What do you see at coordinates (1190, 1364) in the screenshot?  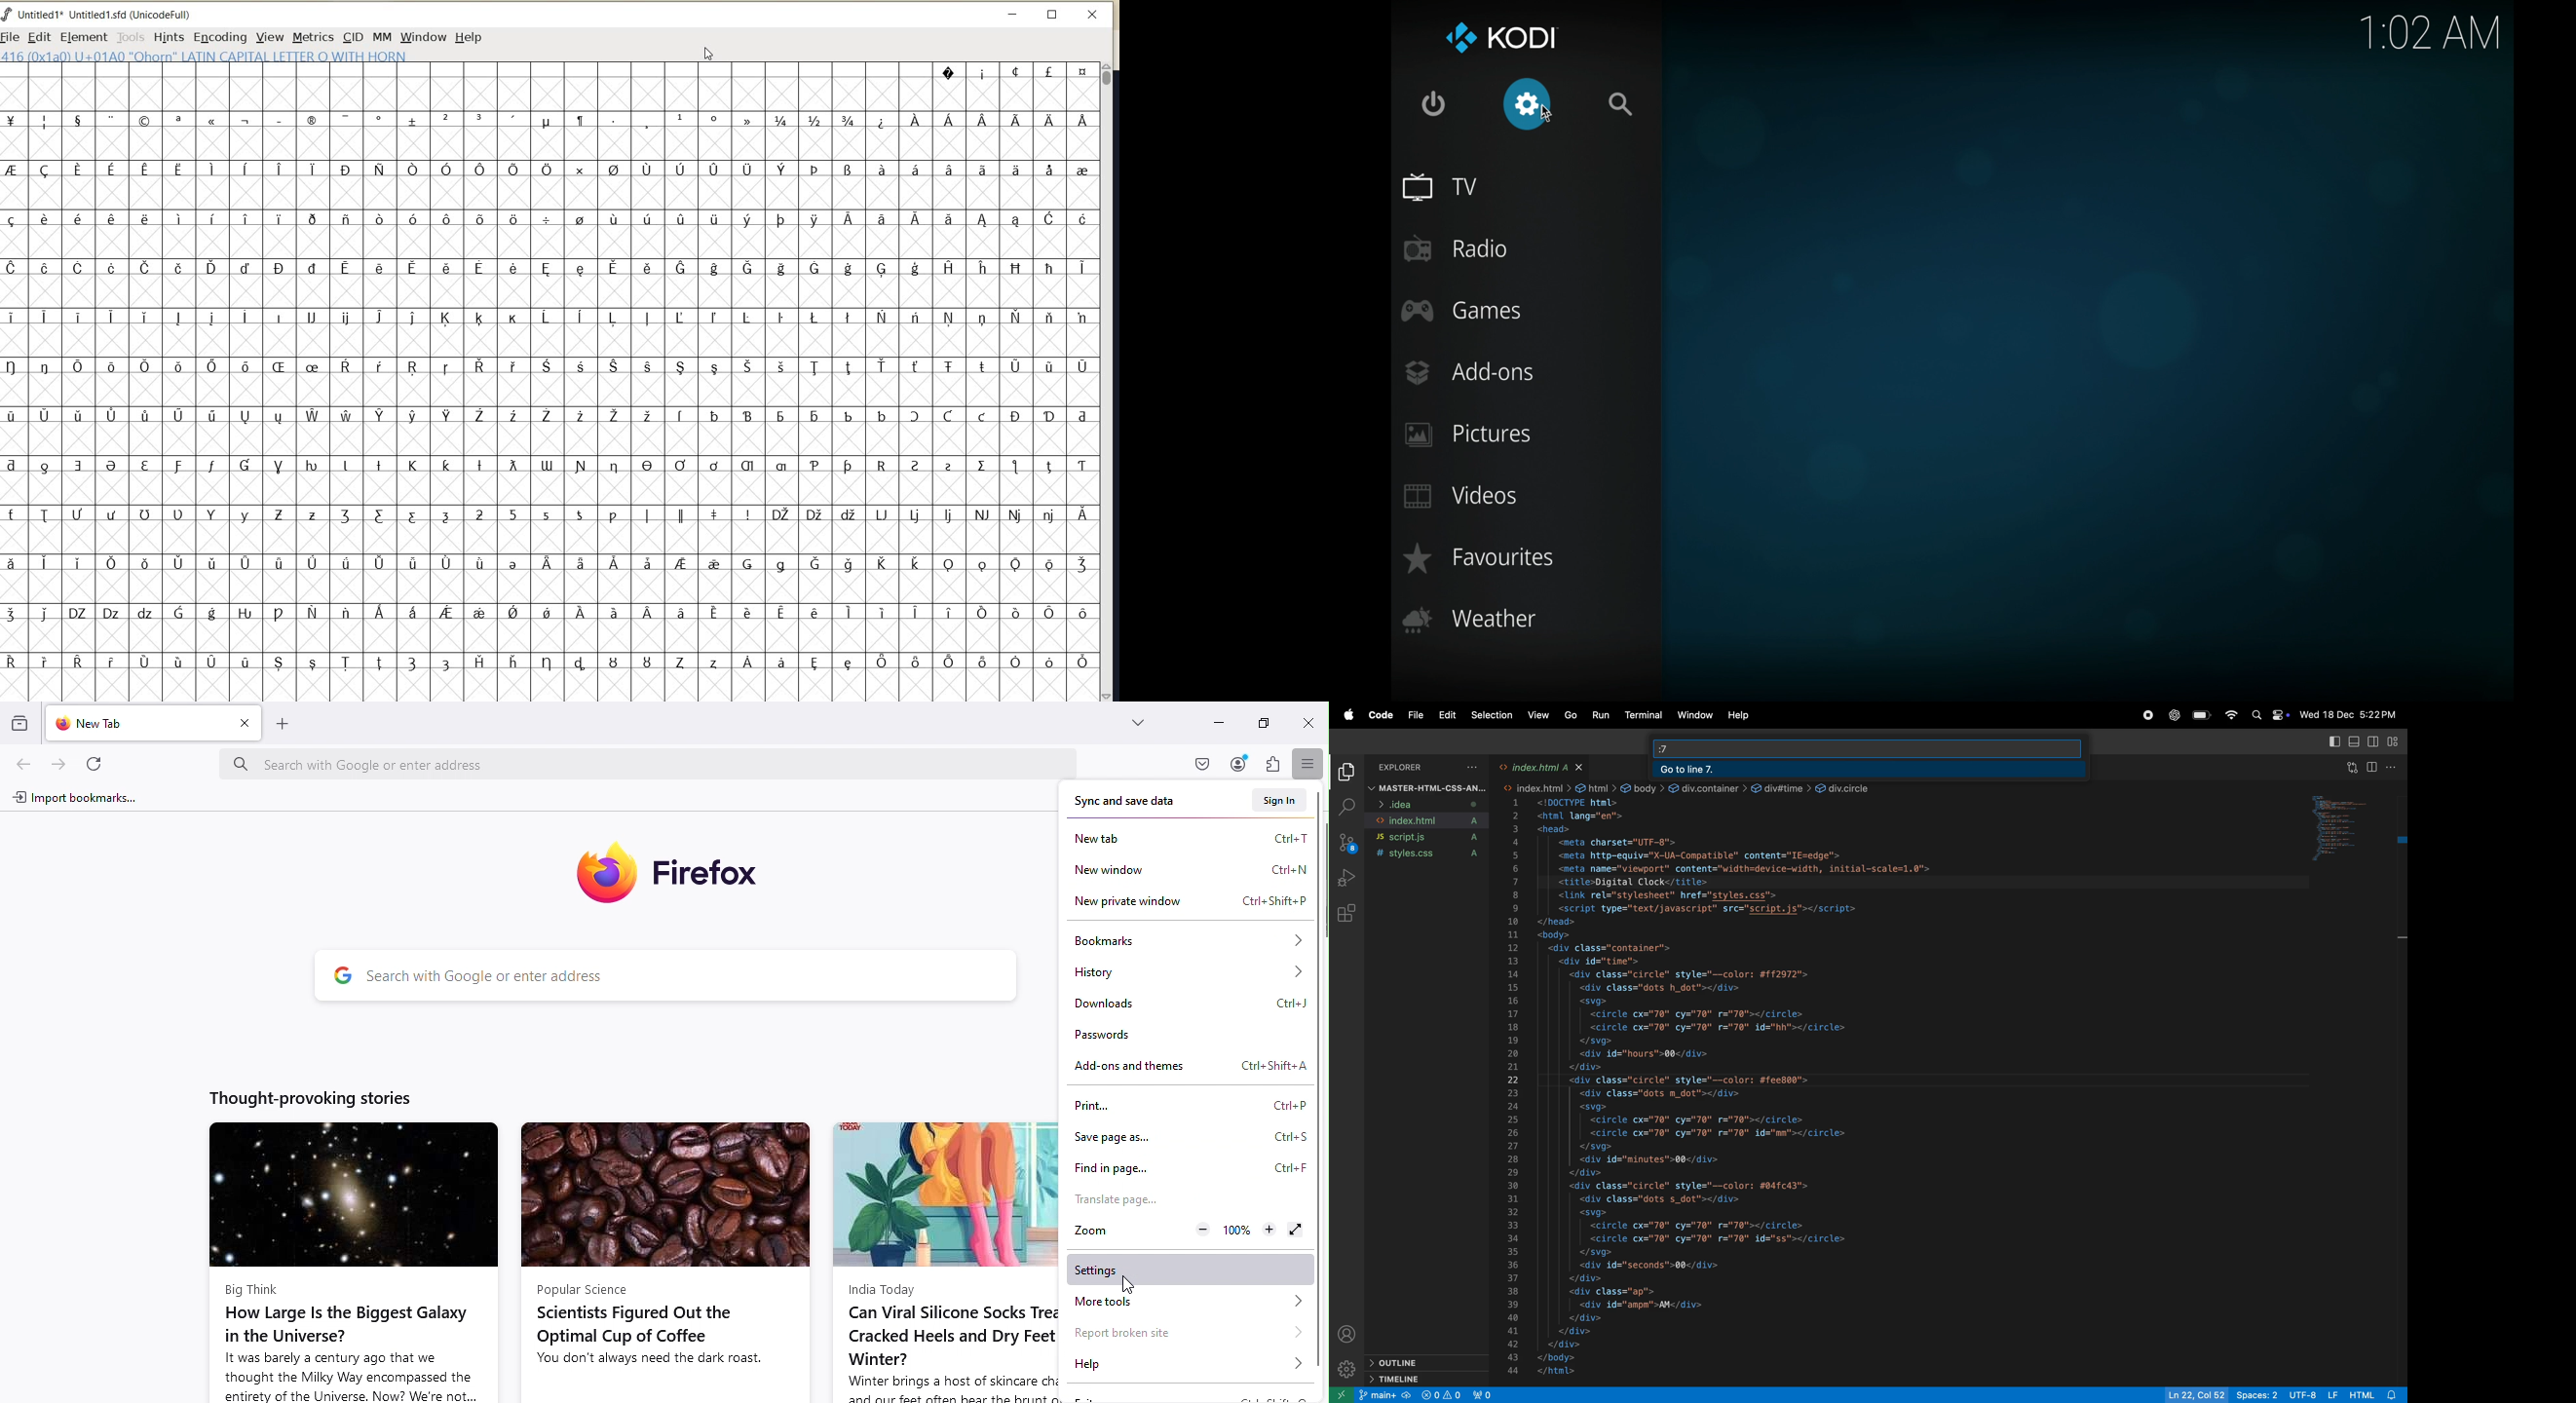 I see `Help` at bounding box center [1190, 1364].